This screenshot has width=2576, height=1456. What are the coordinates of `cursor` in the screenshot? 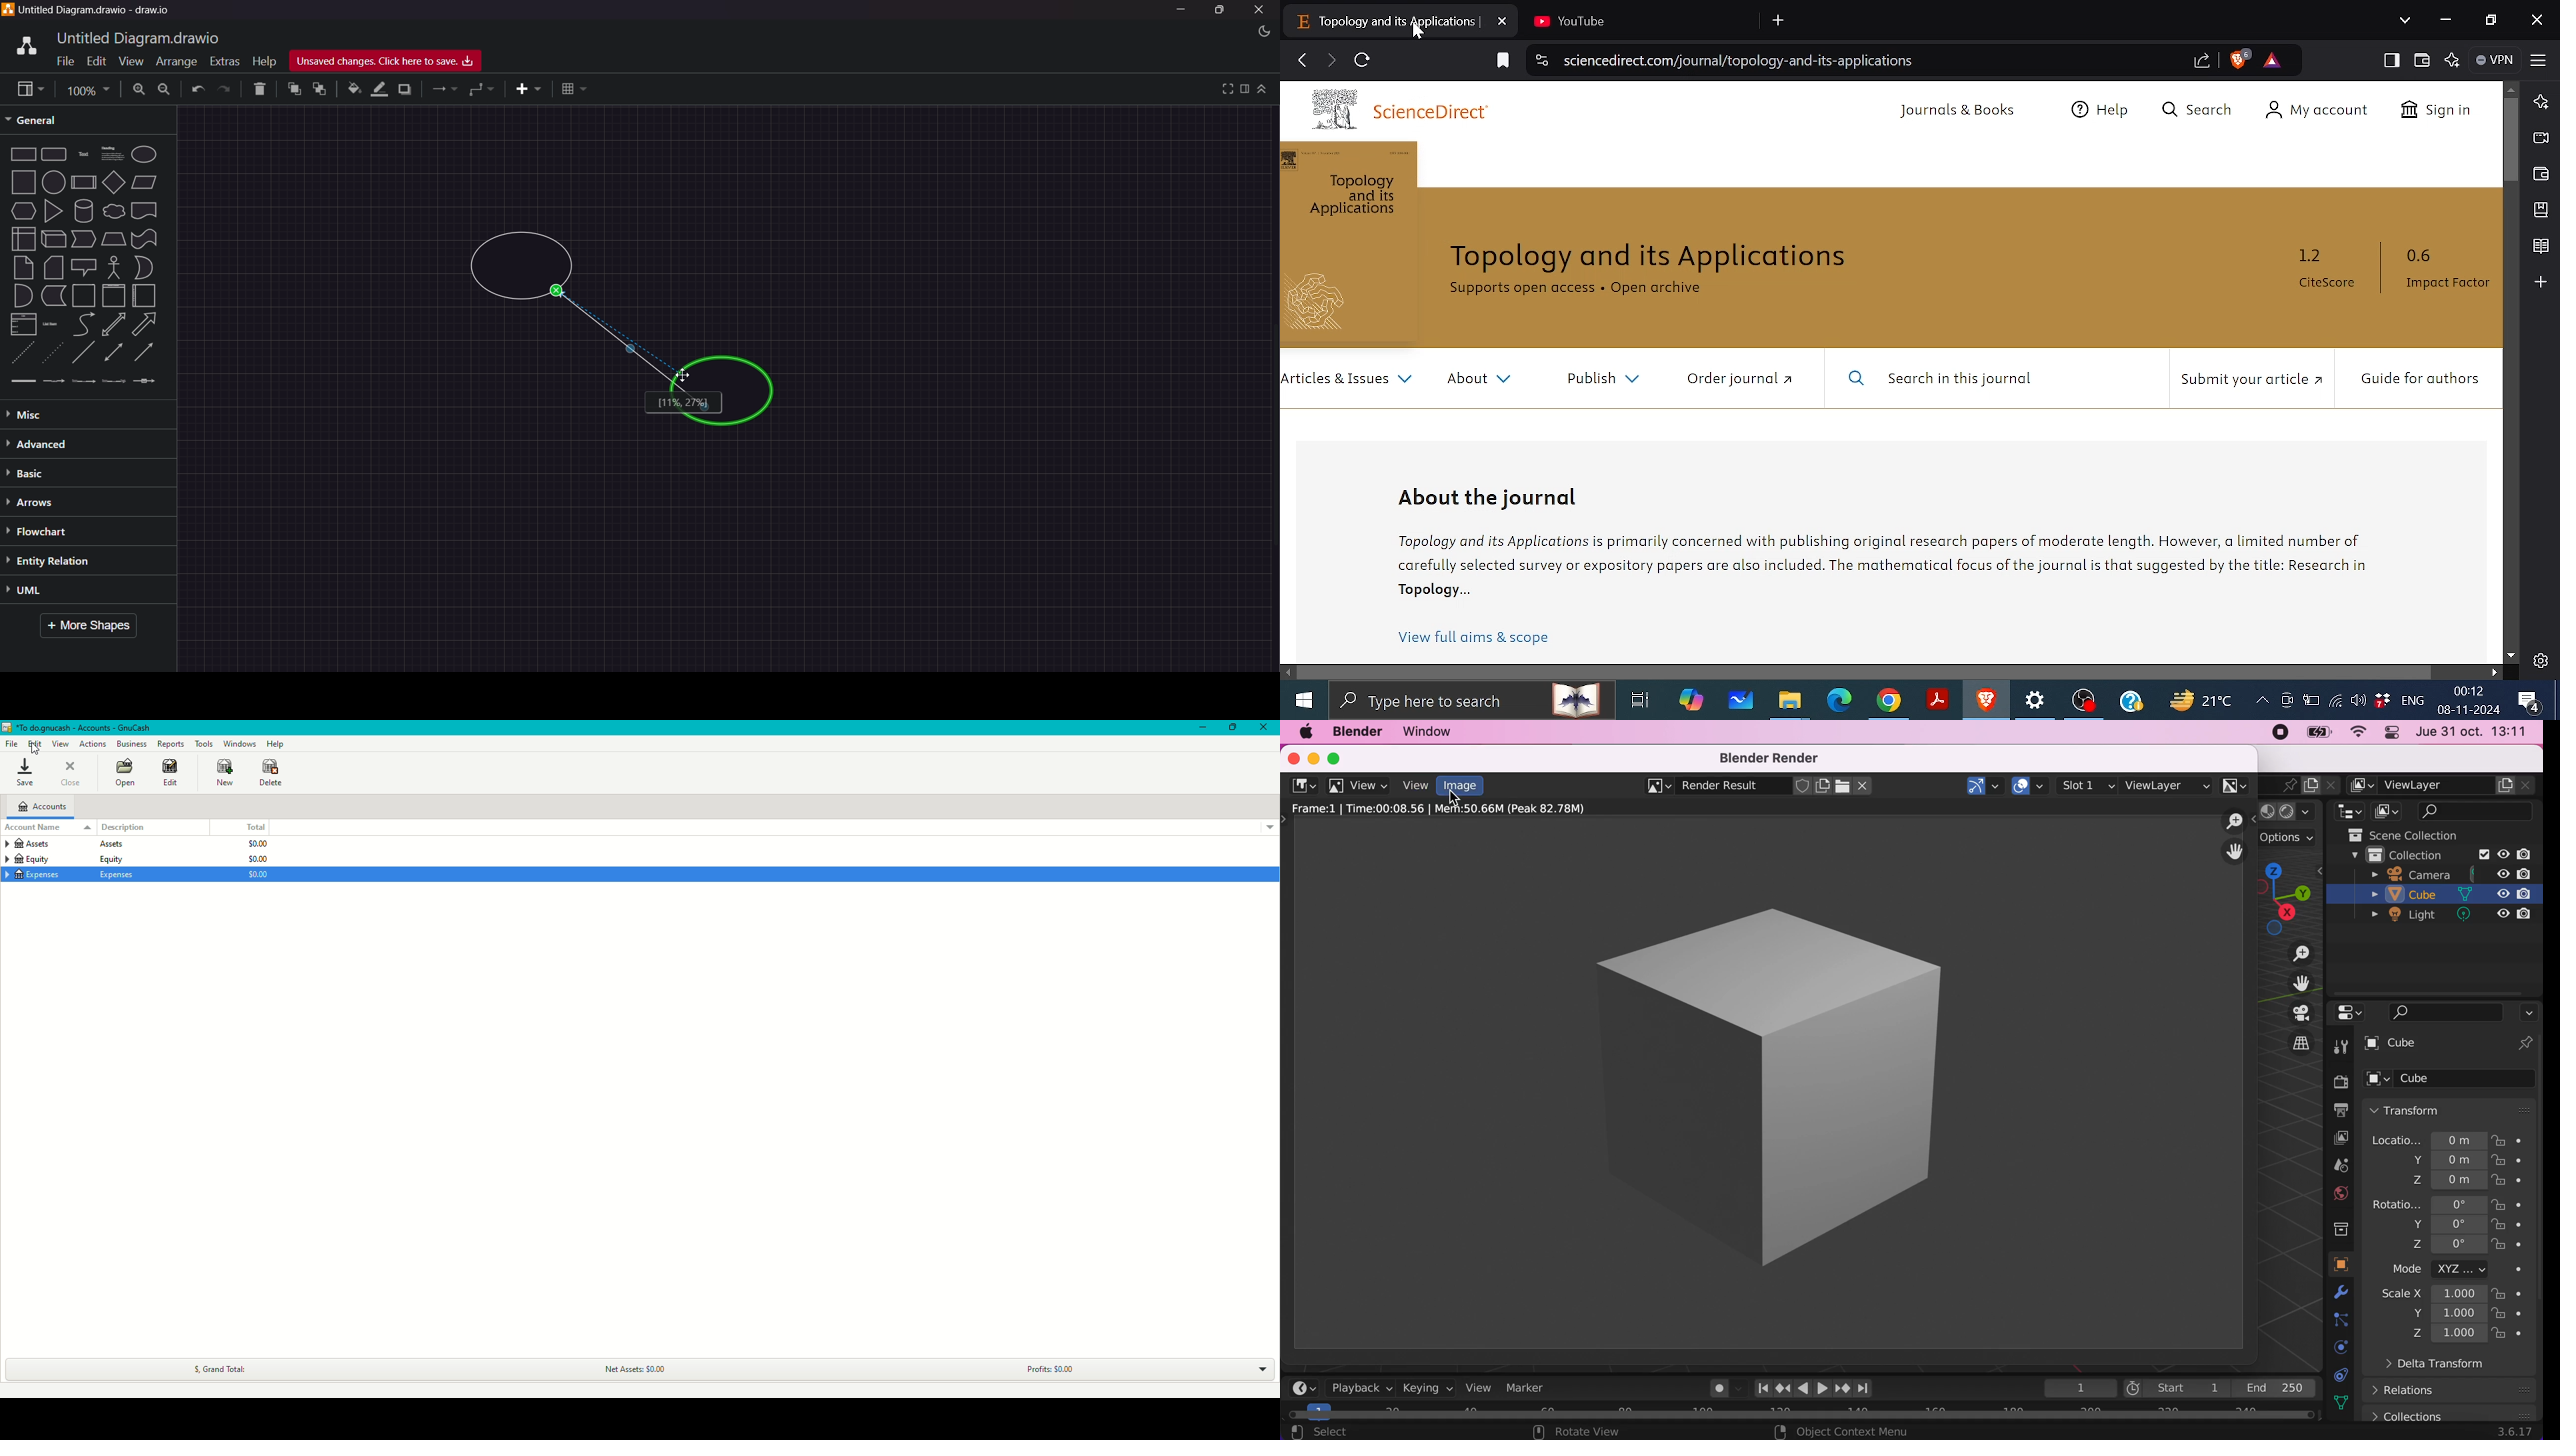 It's located at (1422, 33).